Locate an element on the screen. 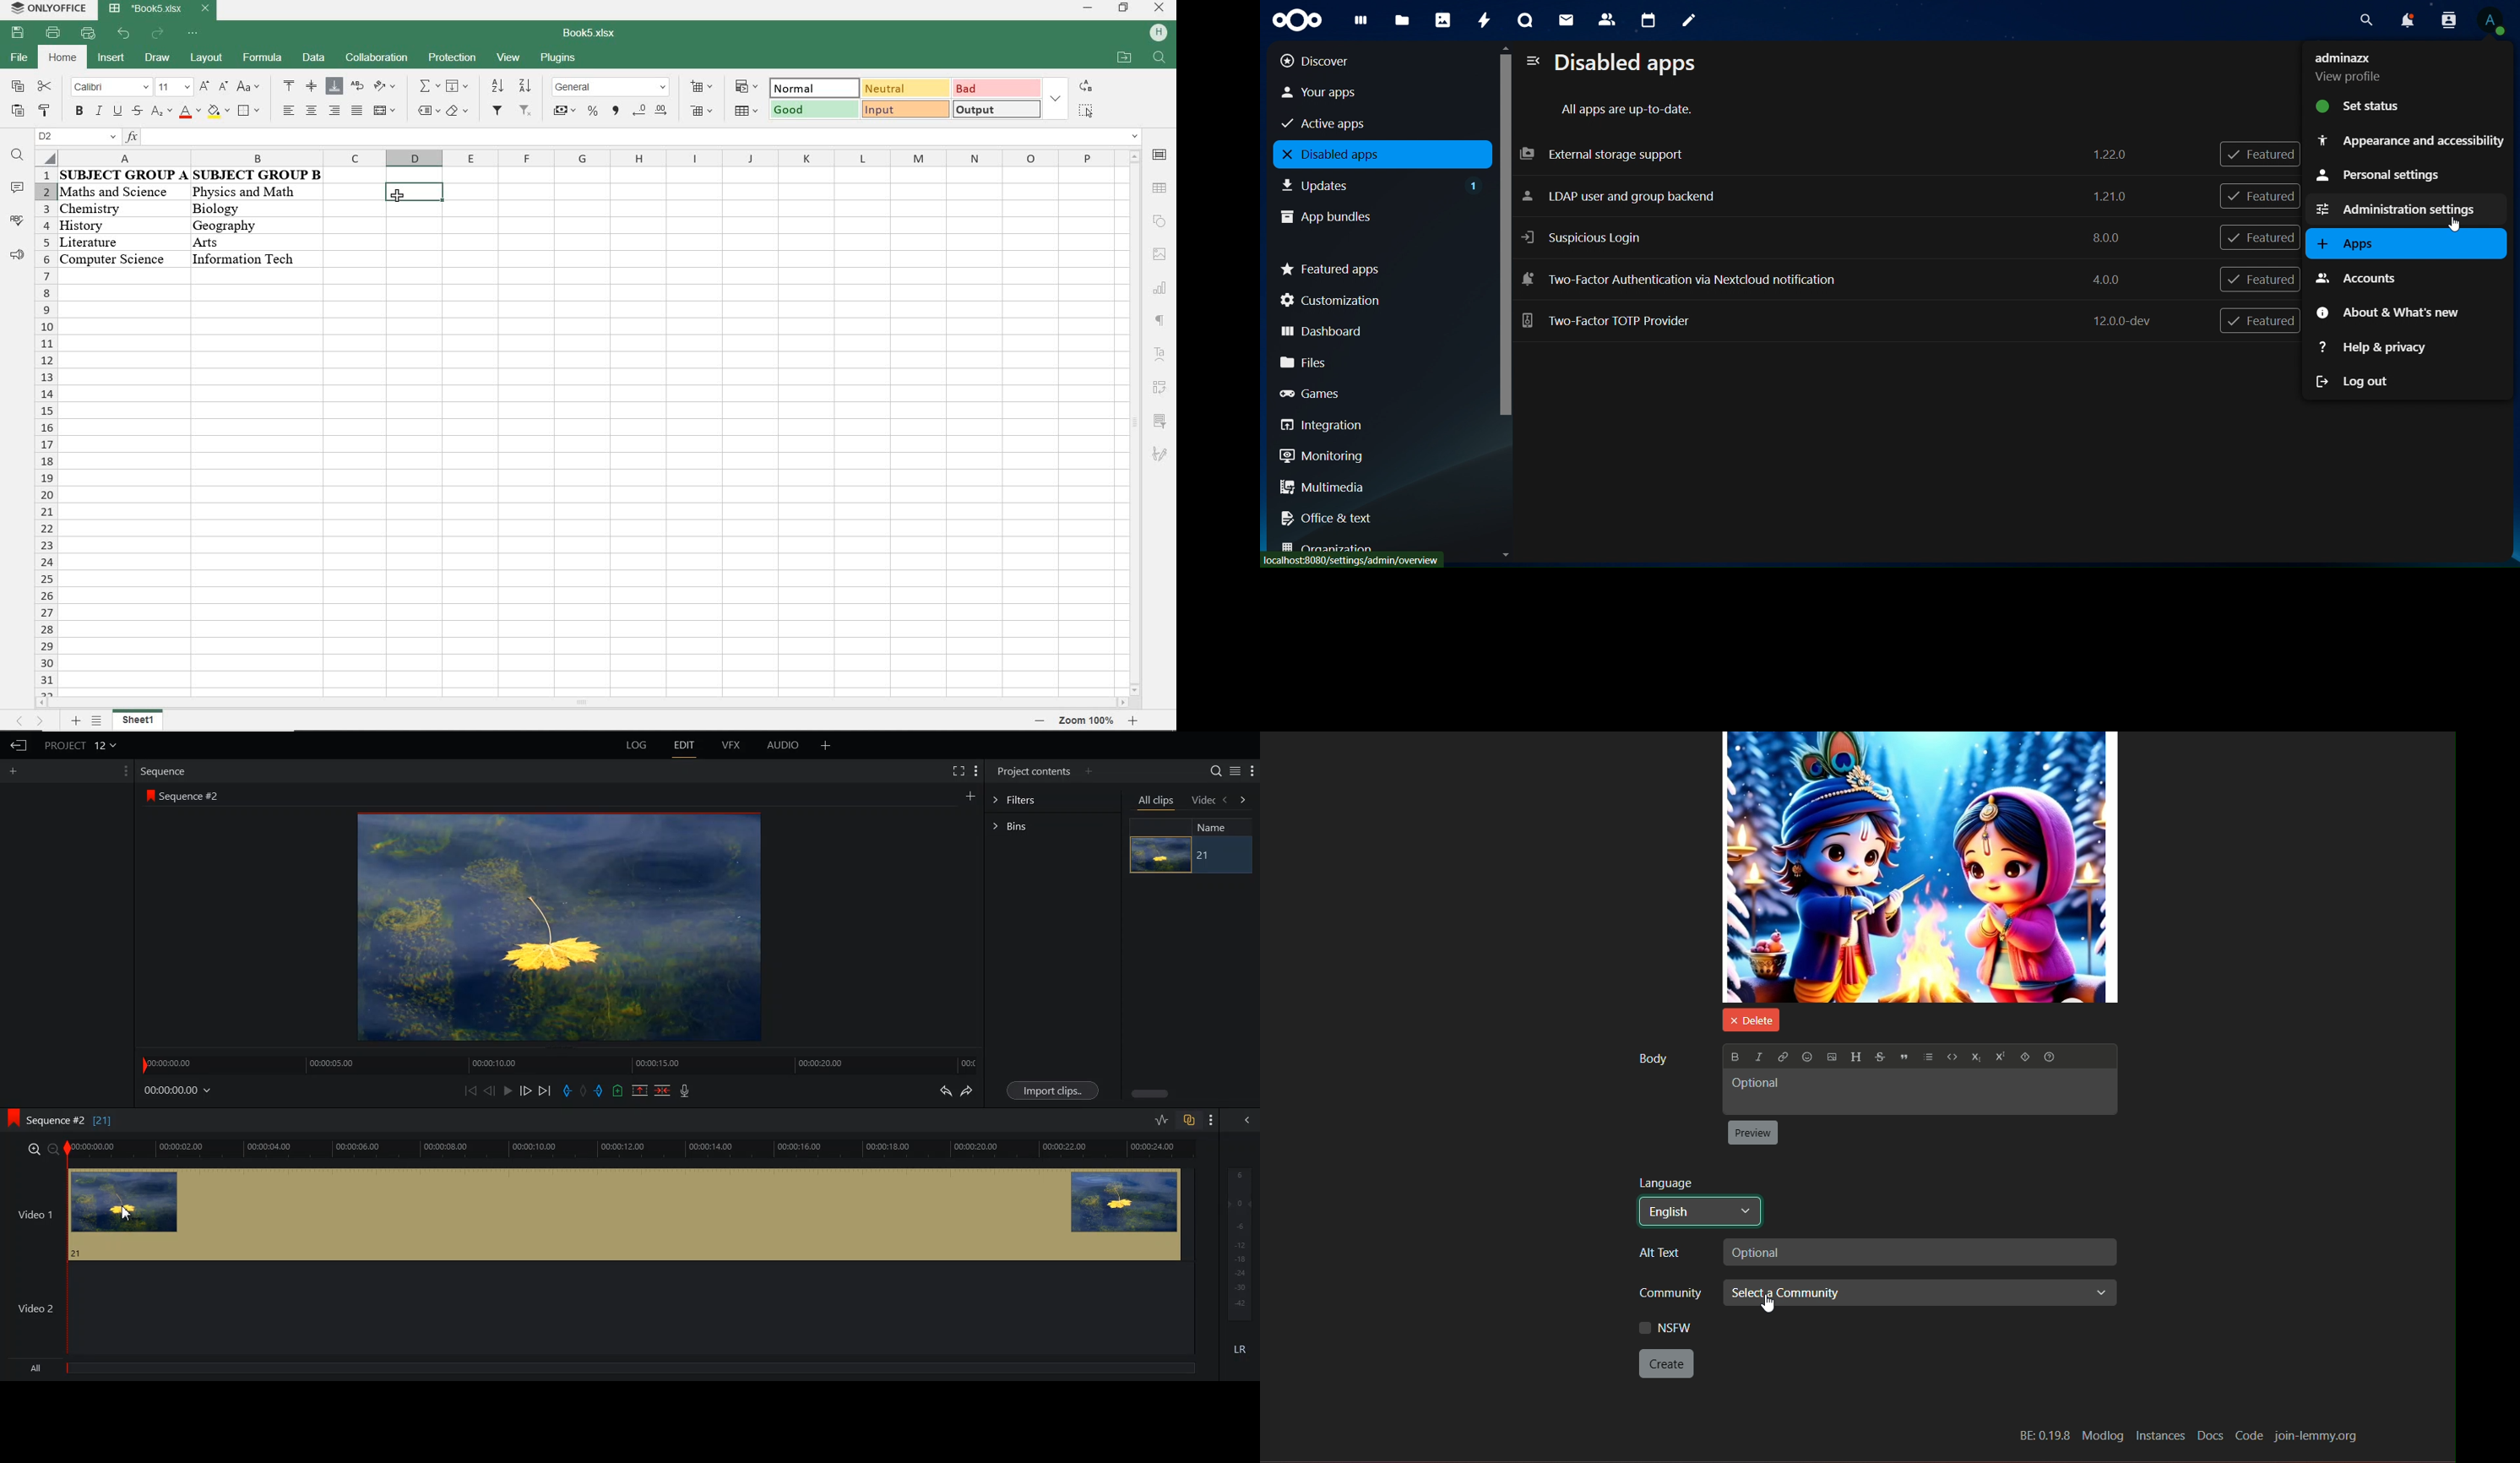  scrollbar is located at coordinates (1133, 423).